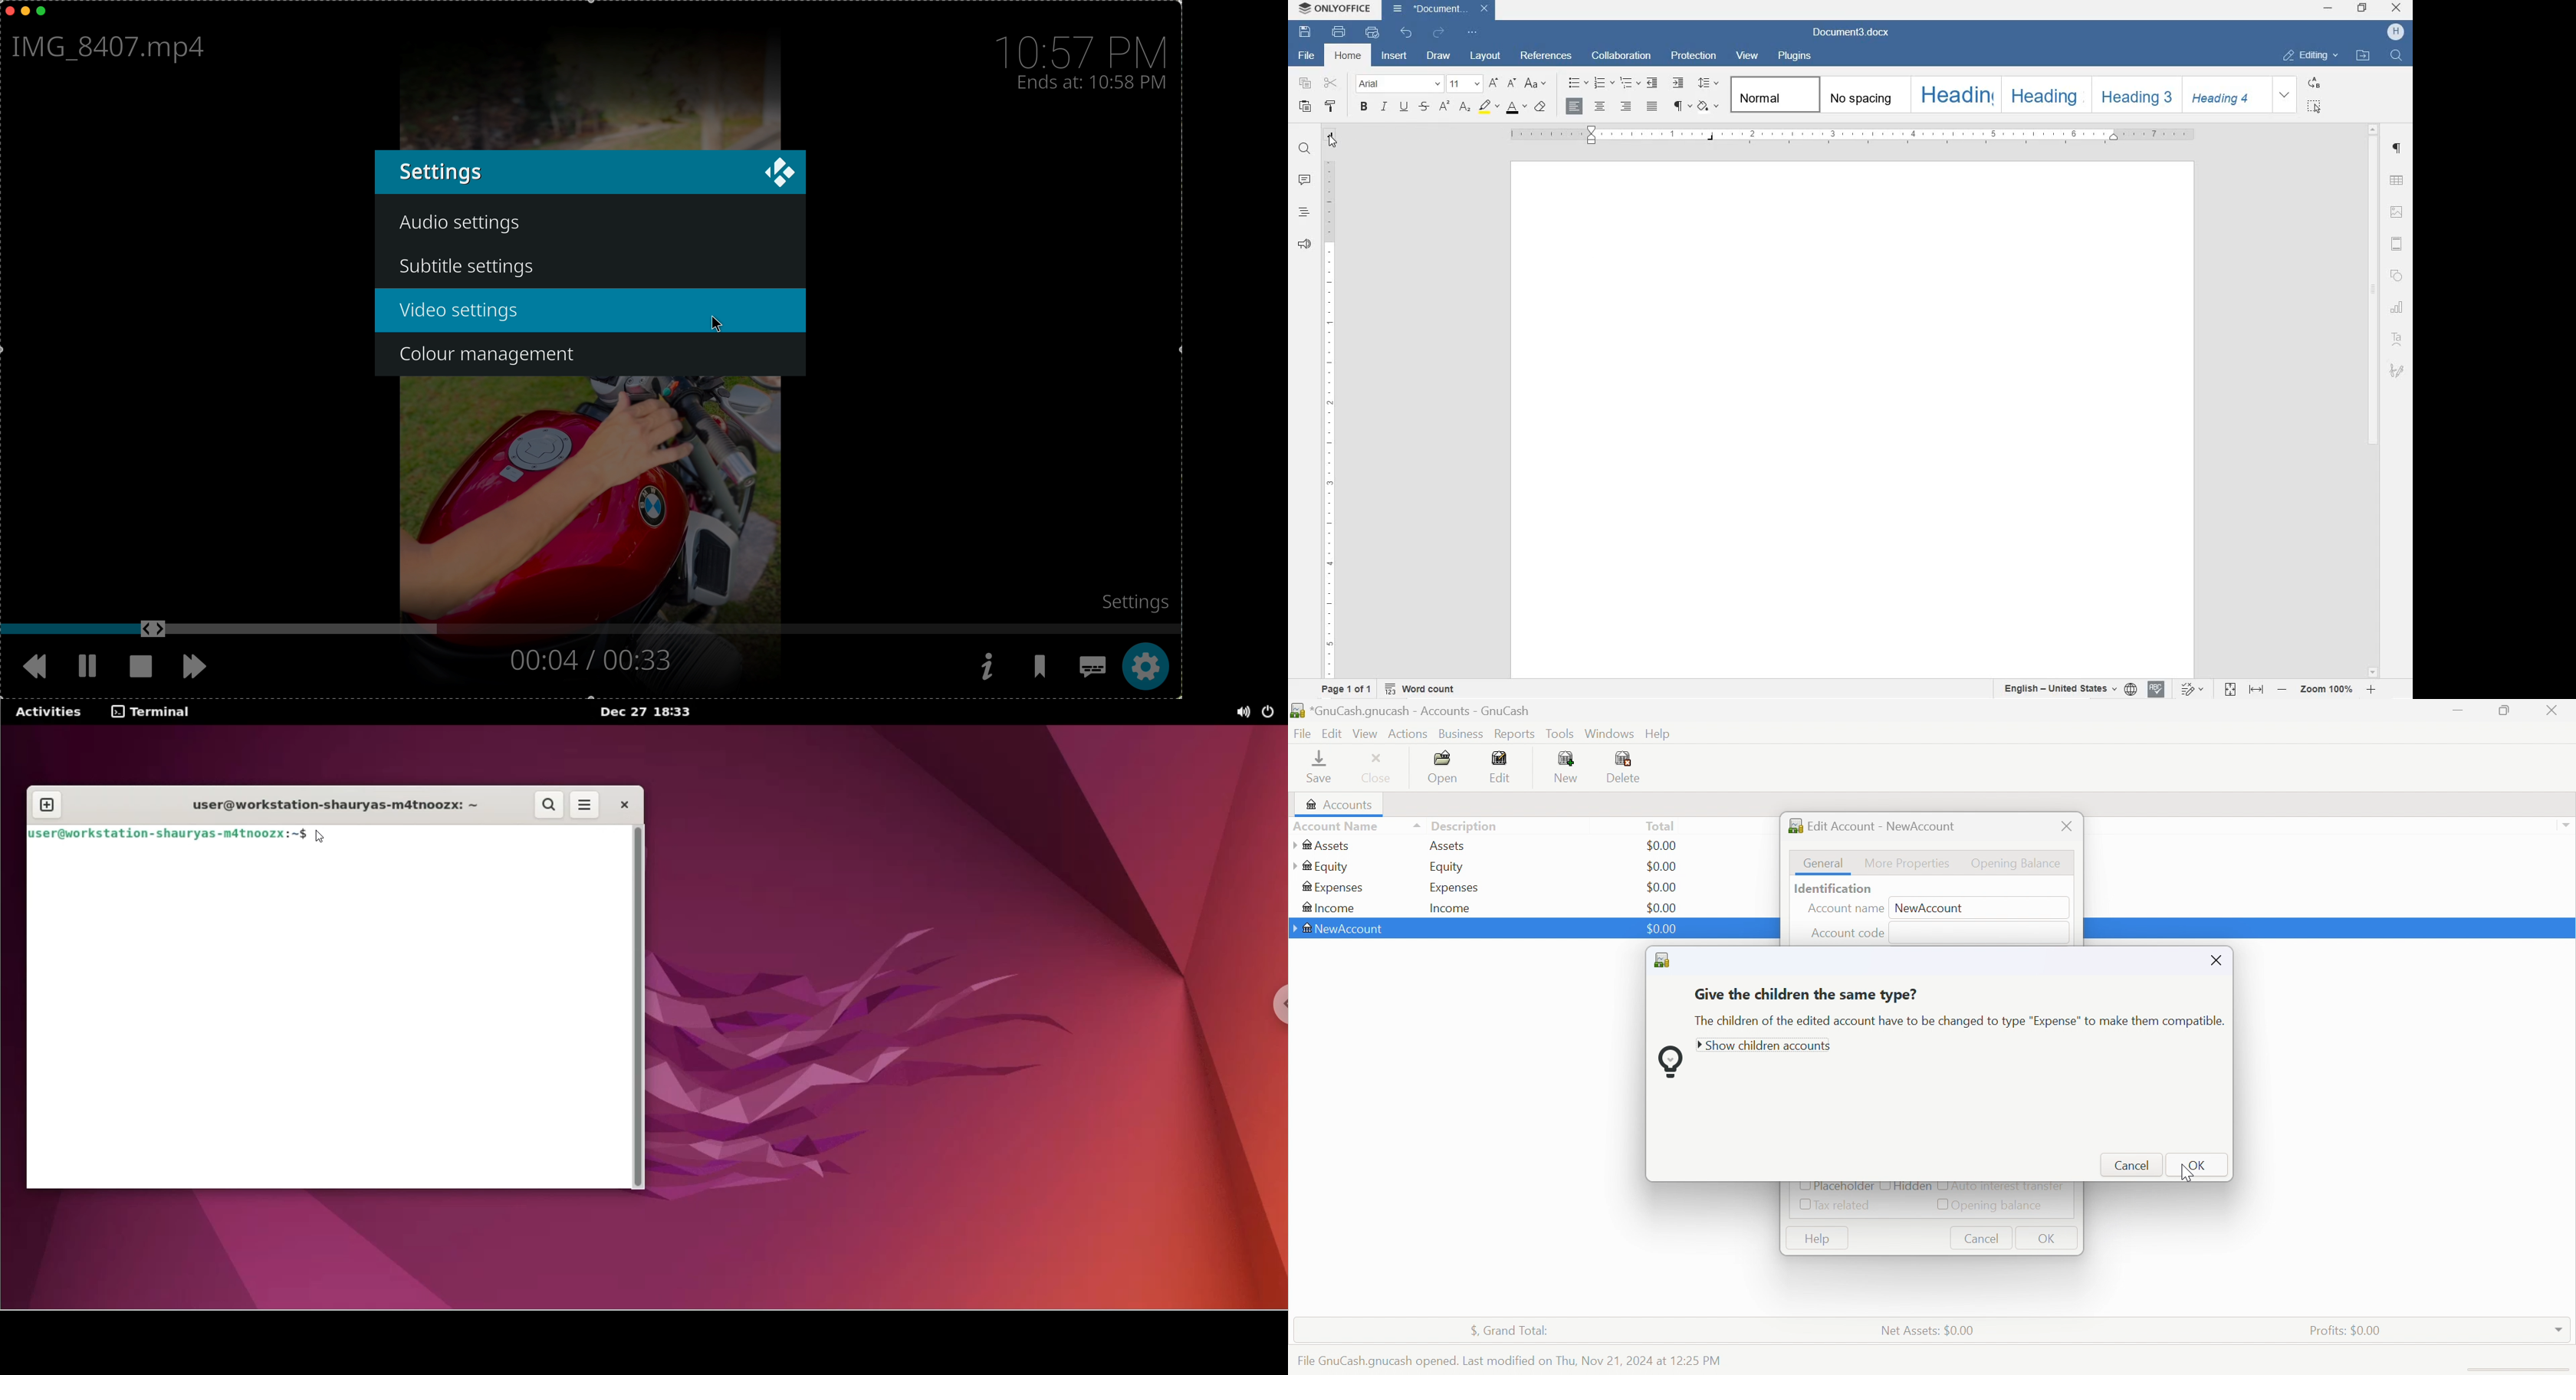 Image resolution: width=2576 pixels, height=1400 pixels. Describe the element at coordinates (2202, 1166) in the screenshot. I see `OK` at that location.